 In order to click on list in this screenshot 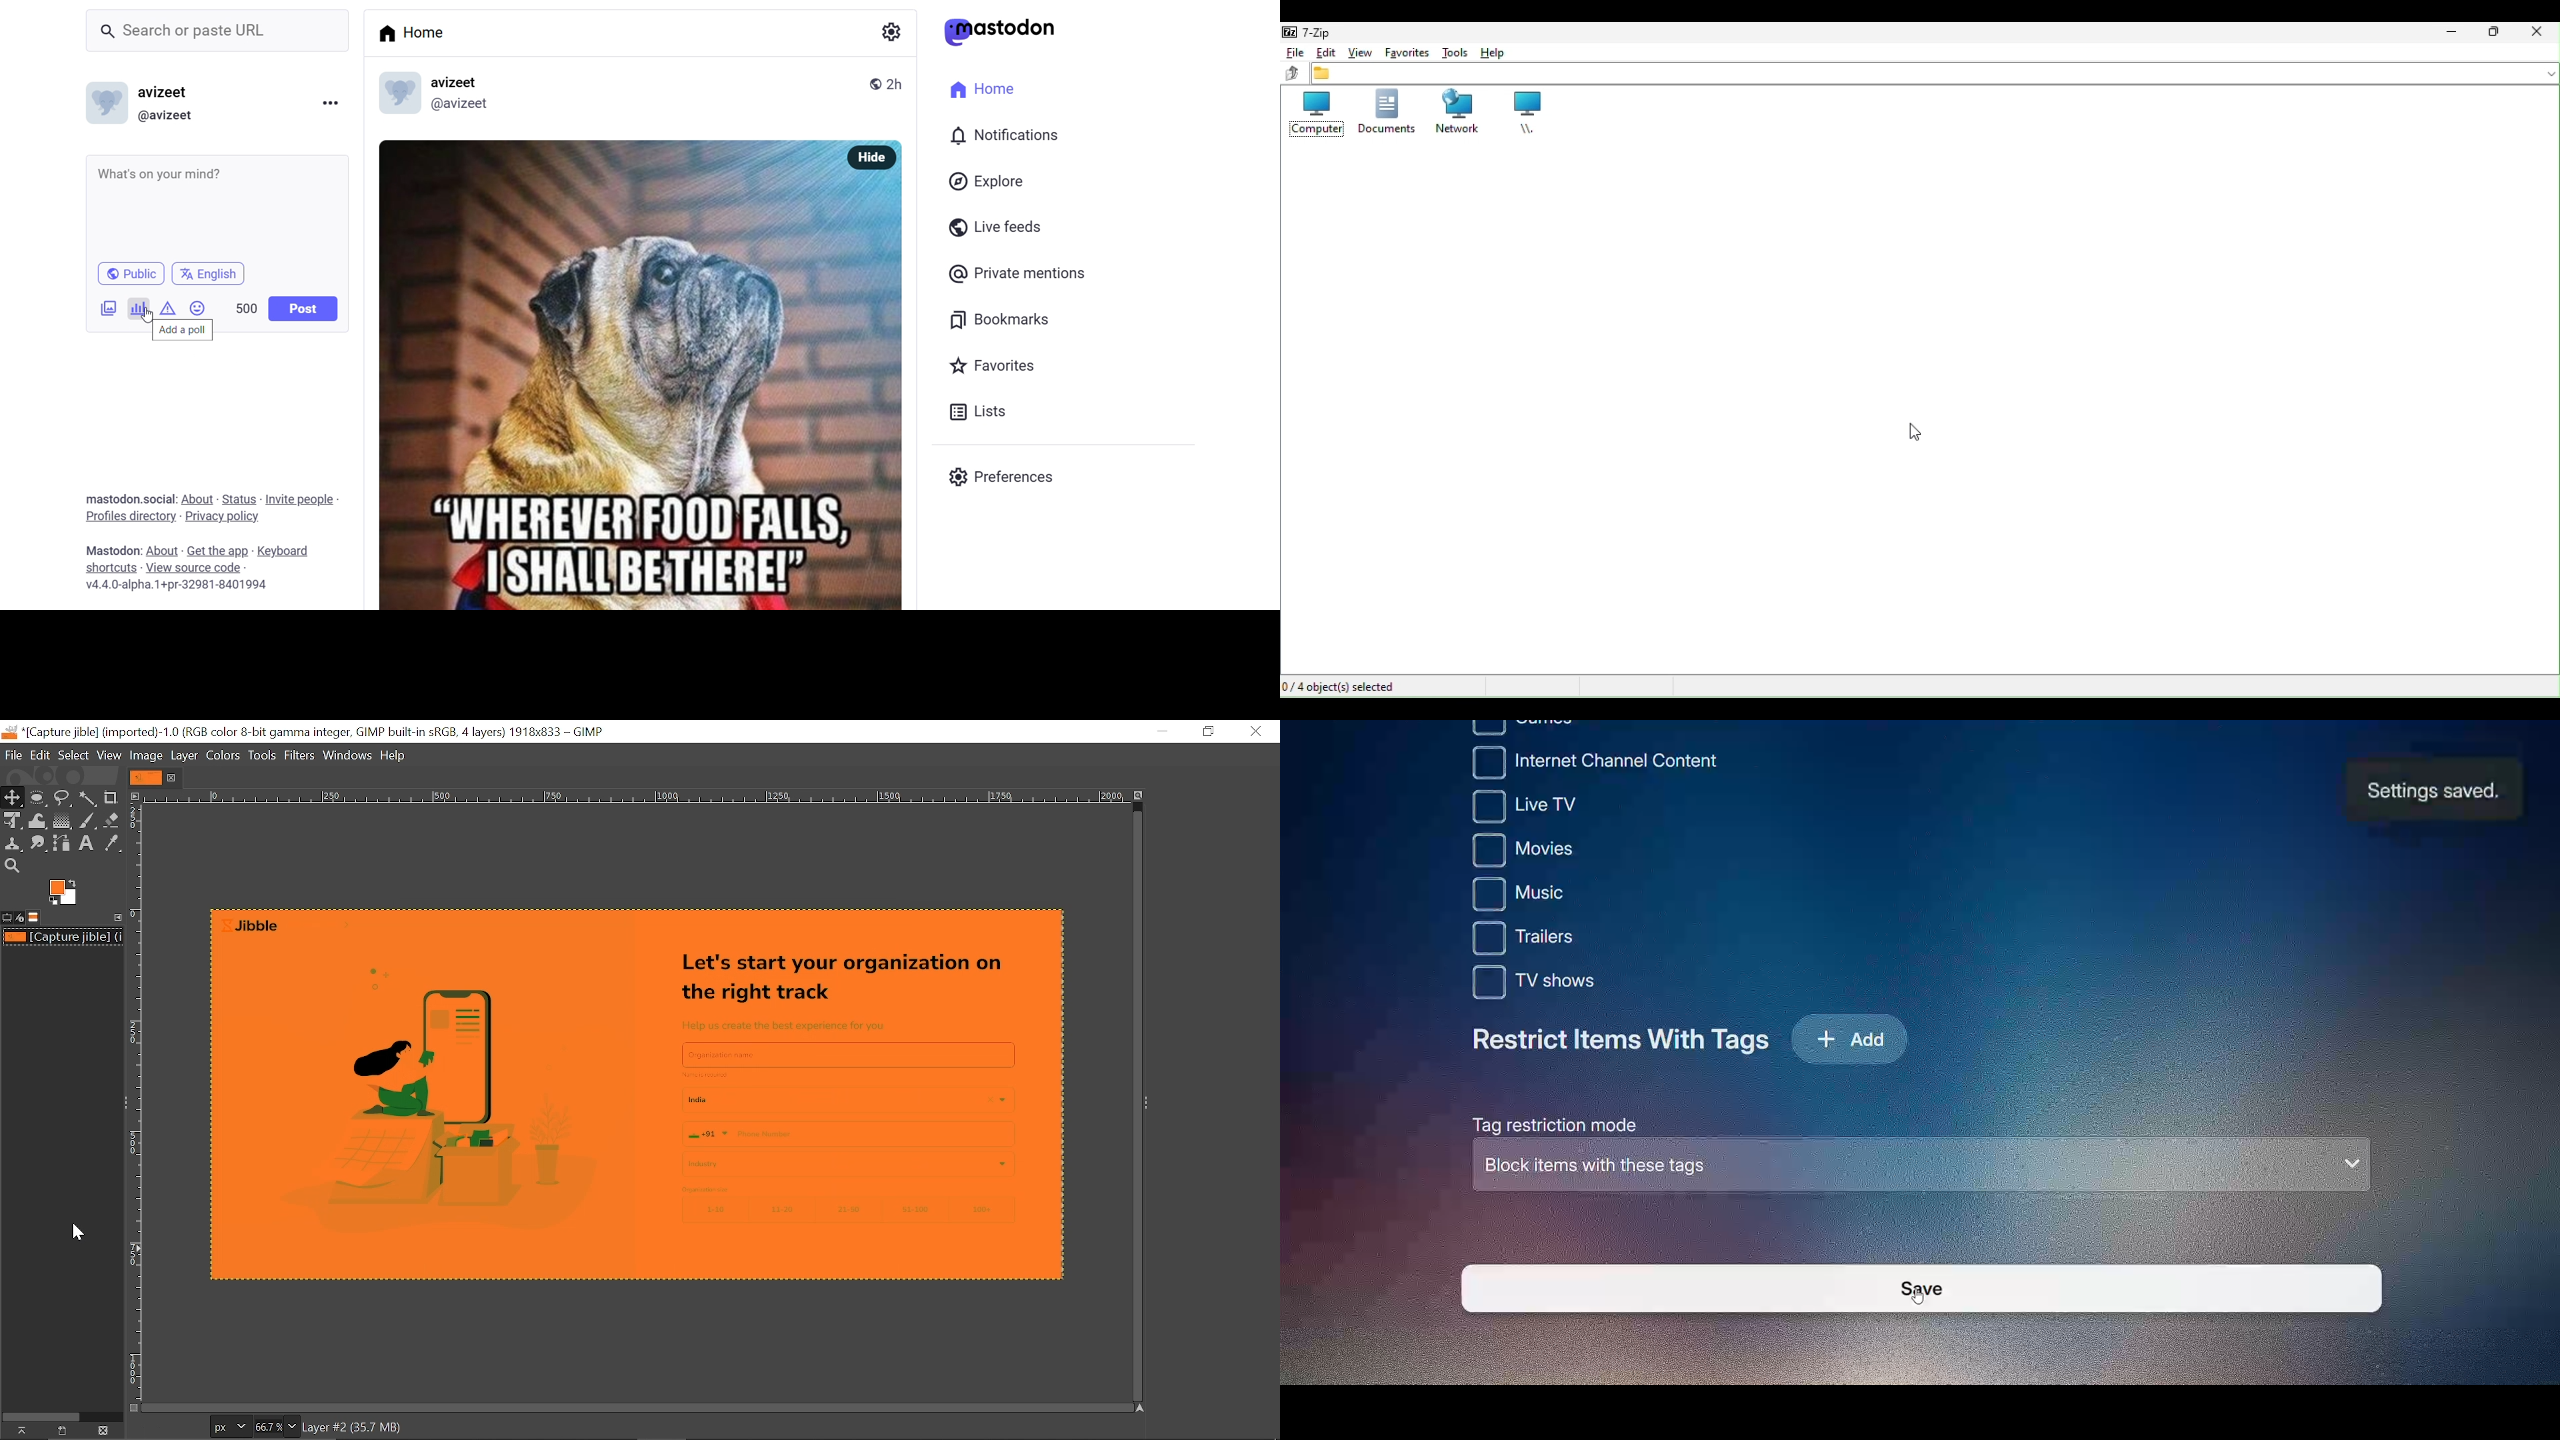, I will do `click(974, 412)`.